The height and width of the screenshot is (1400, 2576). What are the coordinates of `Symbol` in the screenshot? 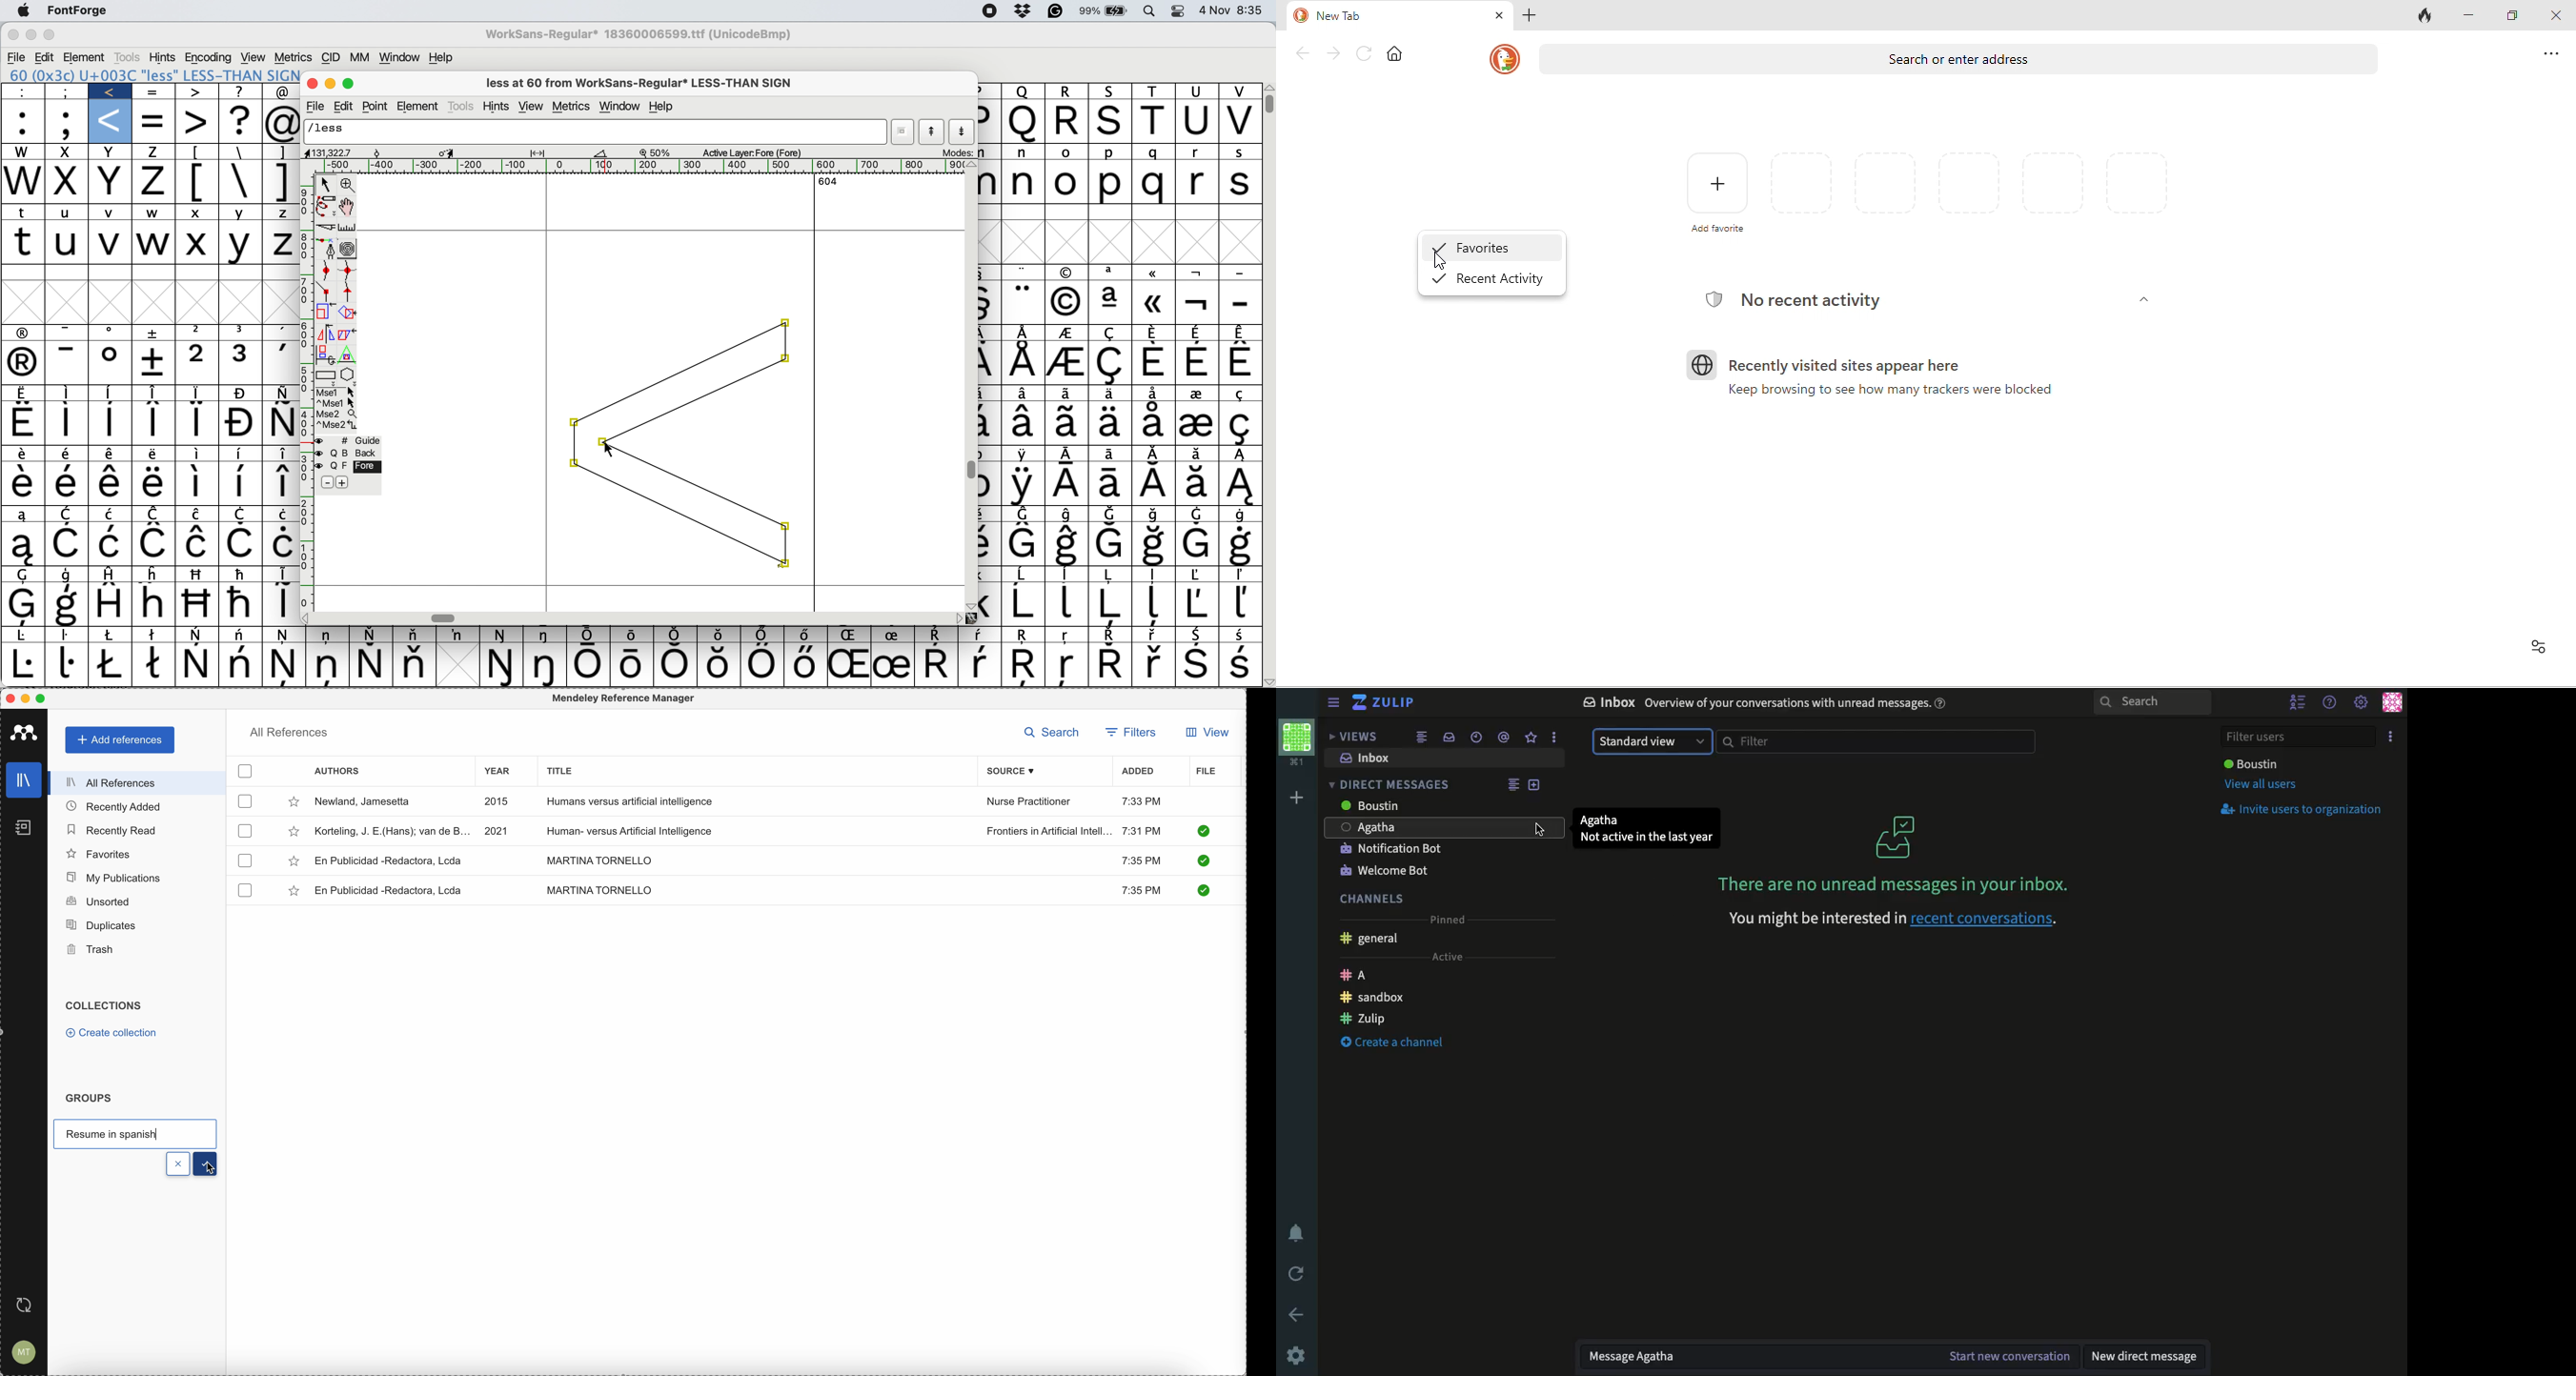 It's located at (280, 331).